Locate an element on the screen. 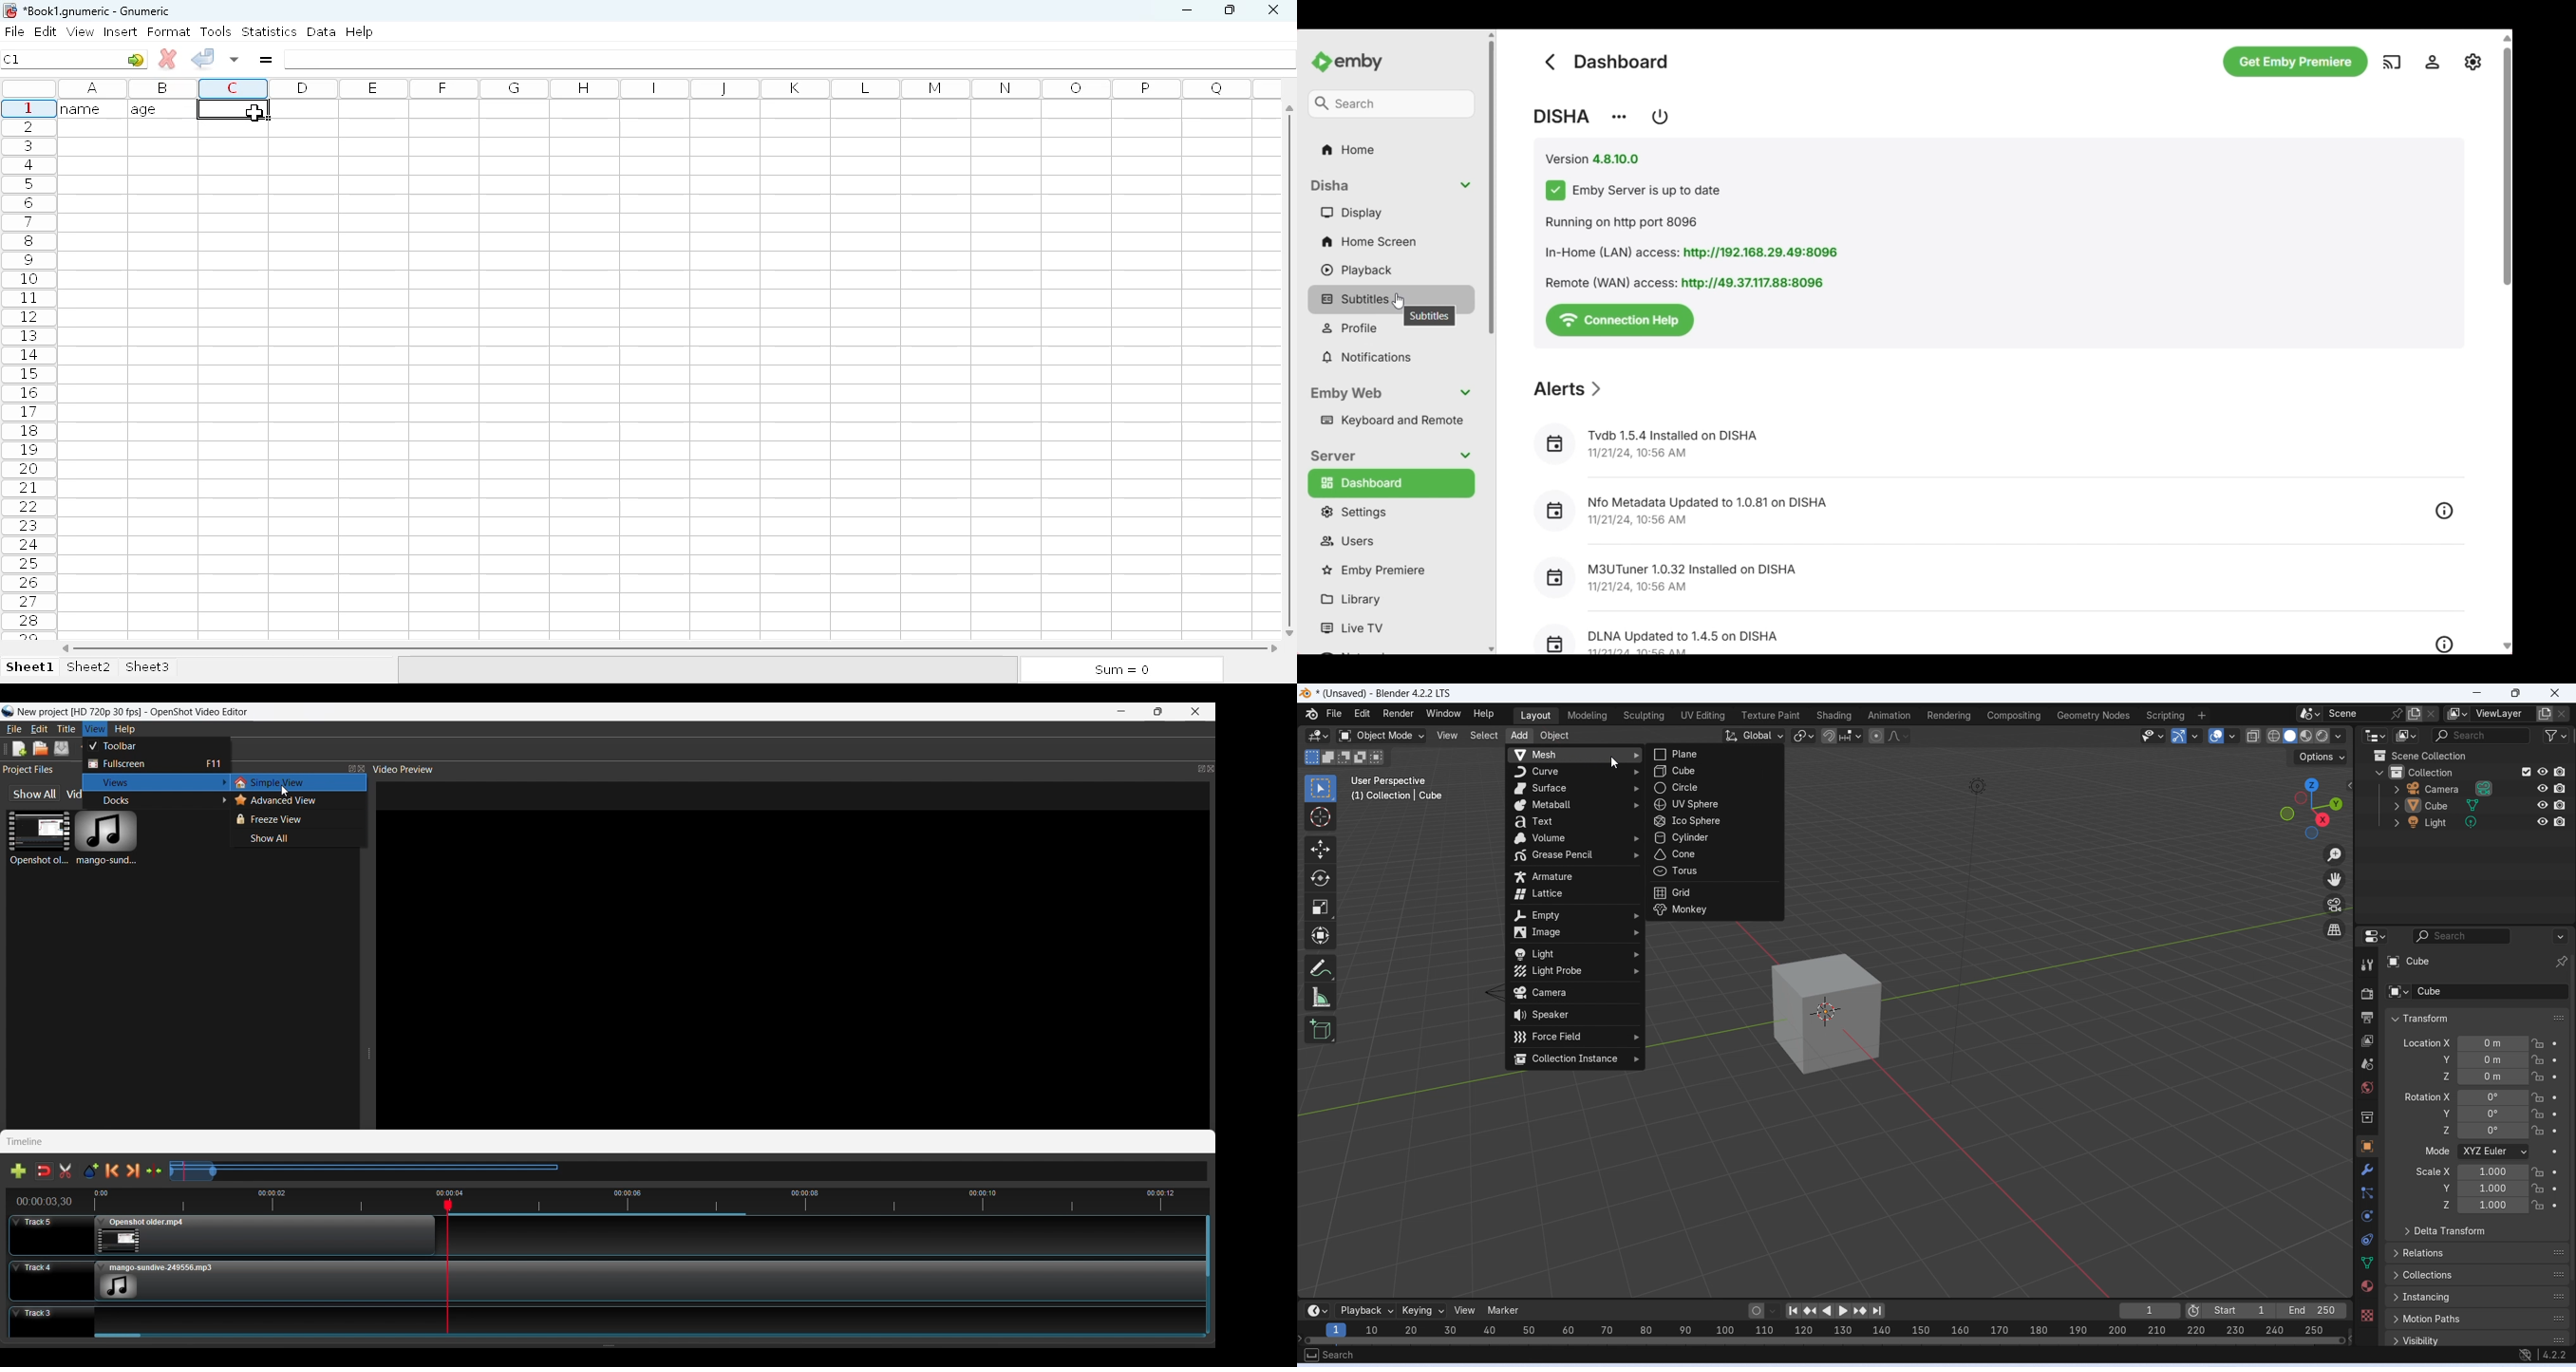  jump to keyframe is located at coordinates (1811, 1313).